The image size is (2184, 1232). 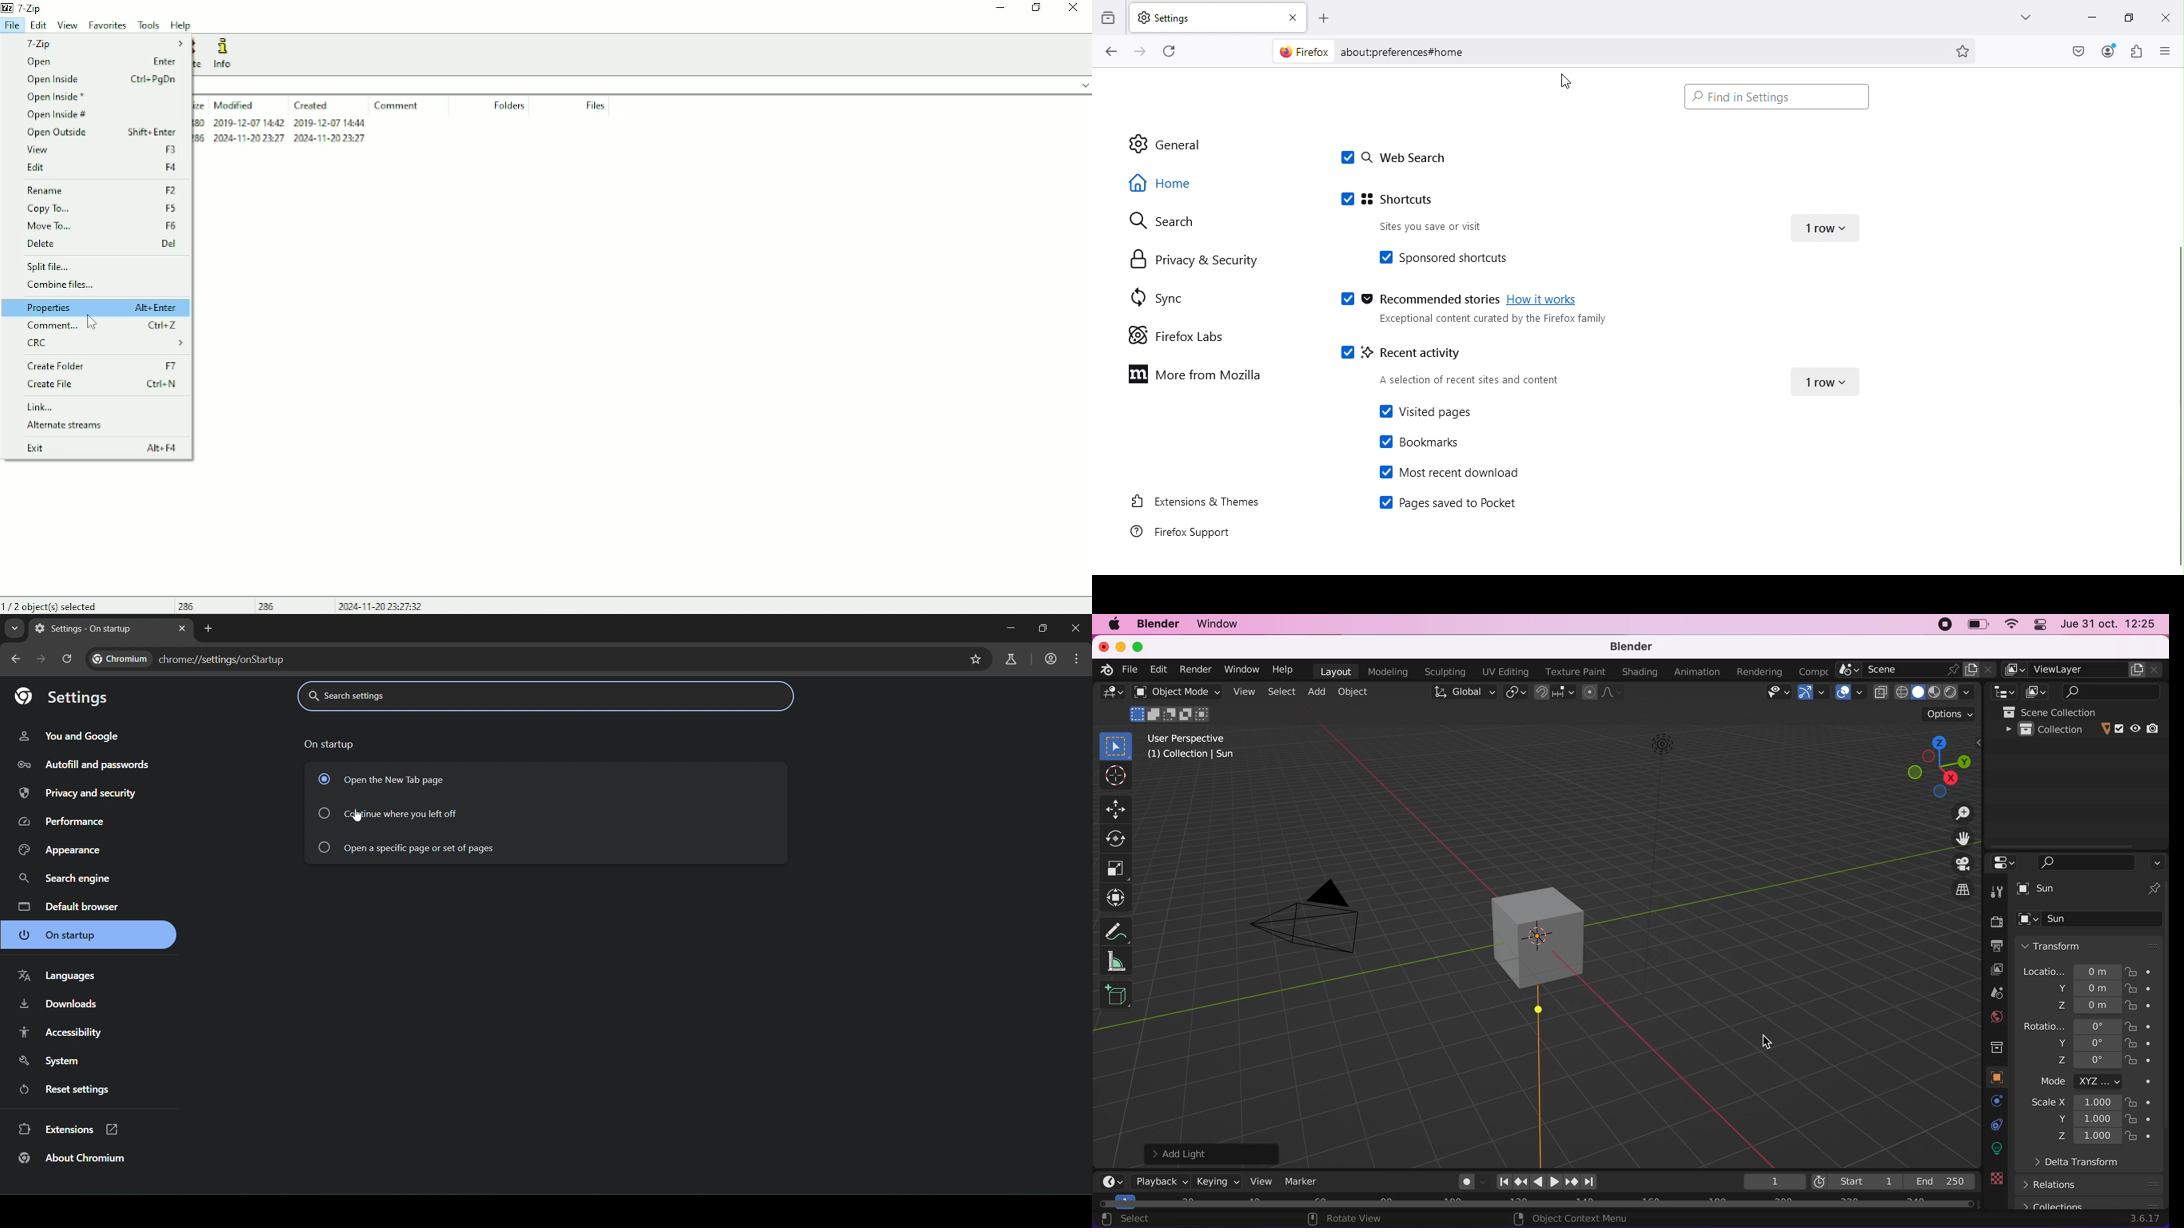 I want to click on z 1.000, so click(x=2089, y=1137).